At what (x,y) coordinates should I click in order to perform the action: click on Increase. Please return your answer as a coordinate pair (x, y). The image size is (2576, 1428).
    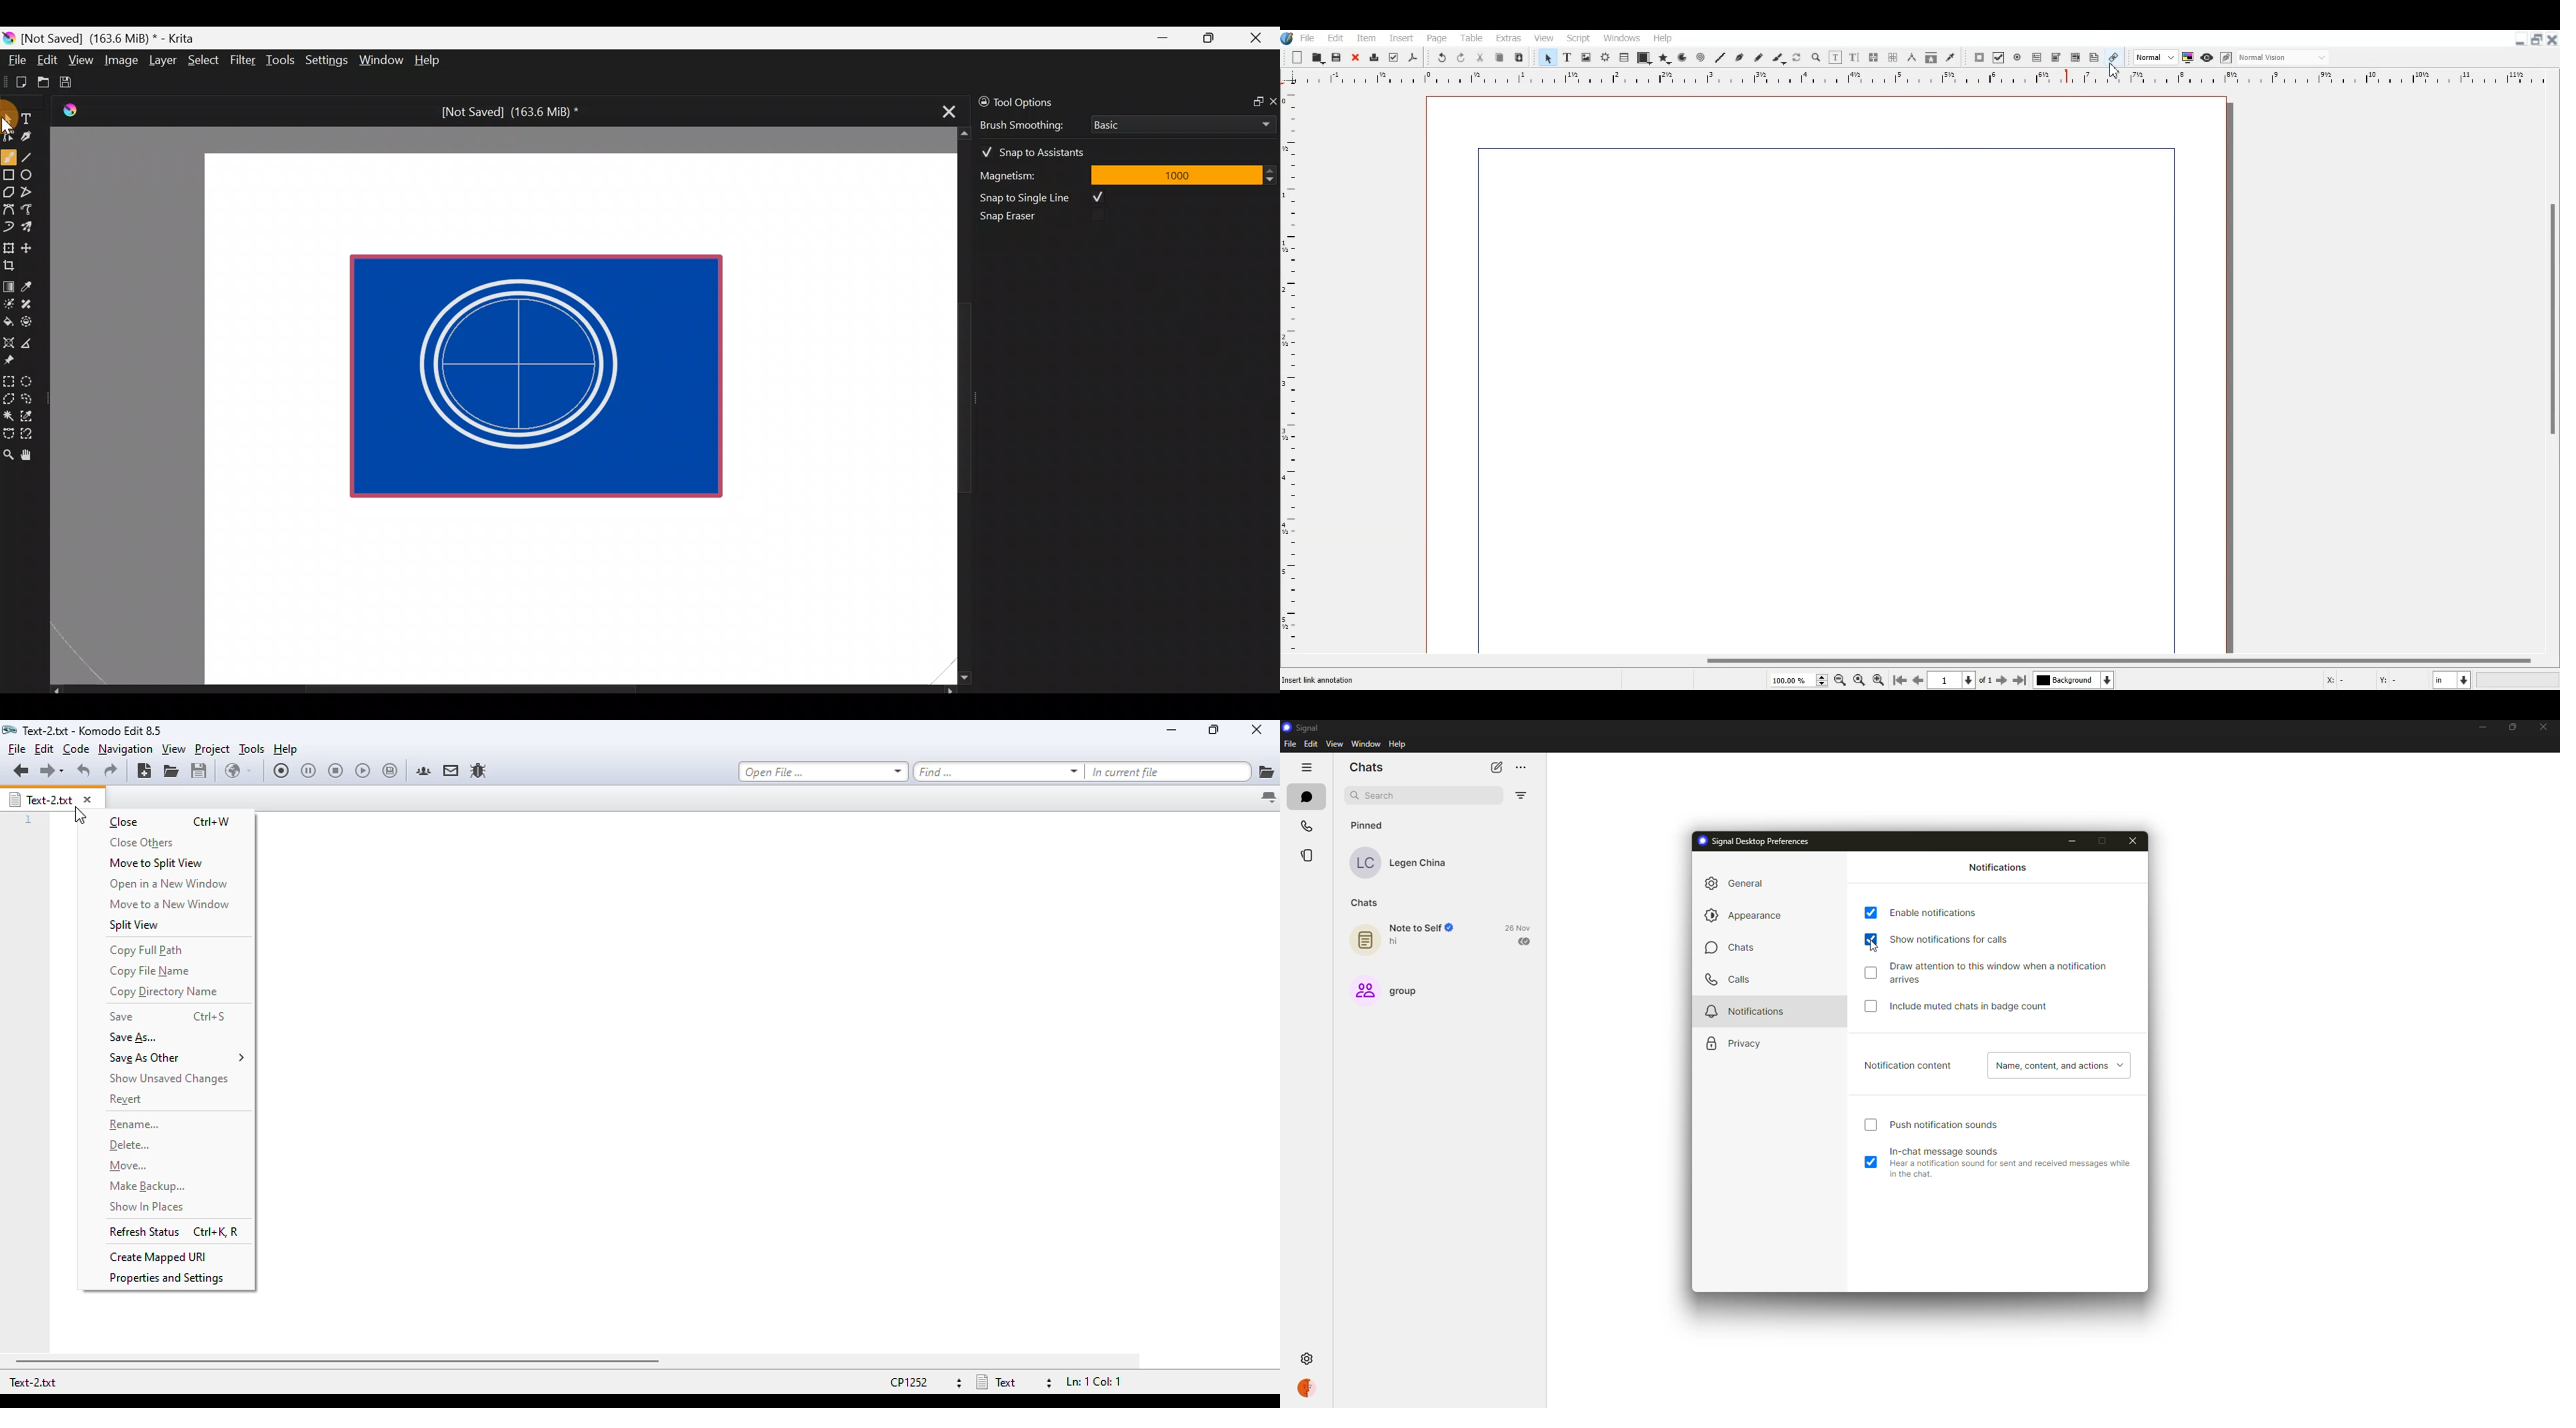
    Looking at the image, I should click on (1272, 170).